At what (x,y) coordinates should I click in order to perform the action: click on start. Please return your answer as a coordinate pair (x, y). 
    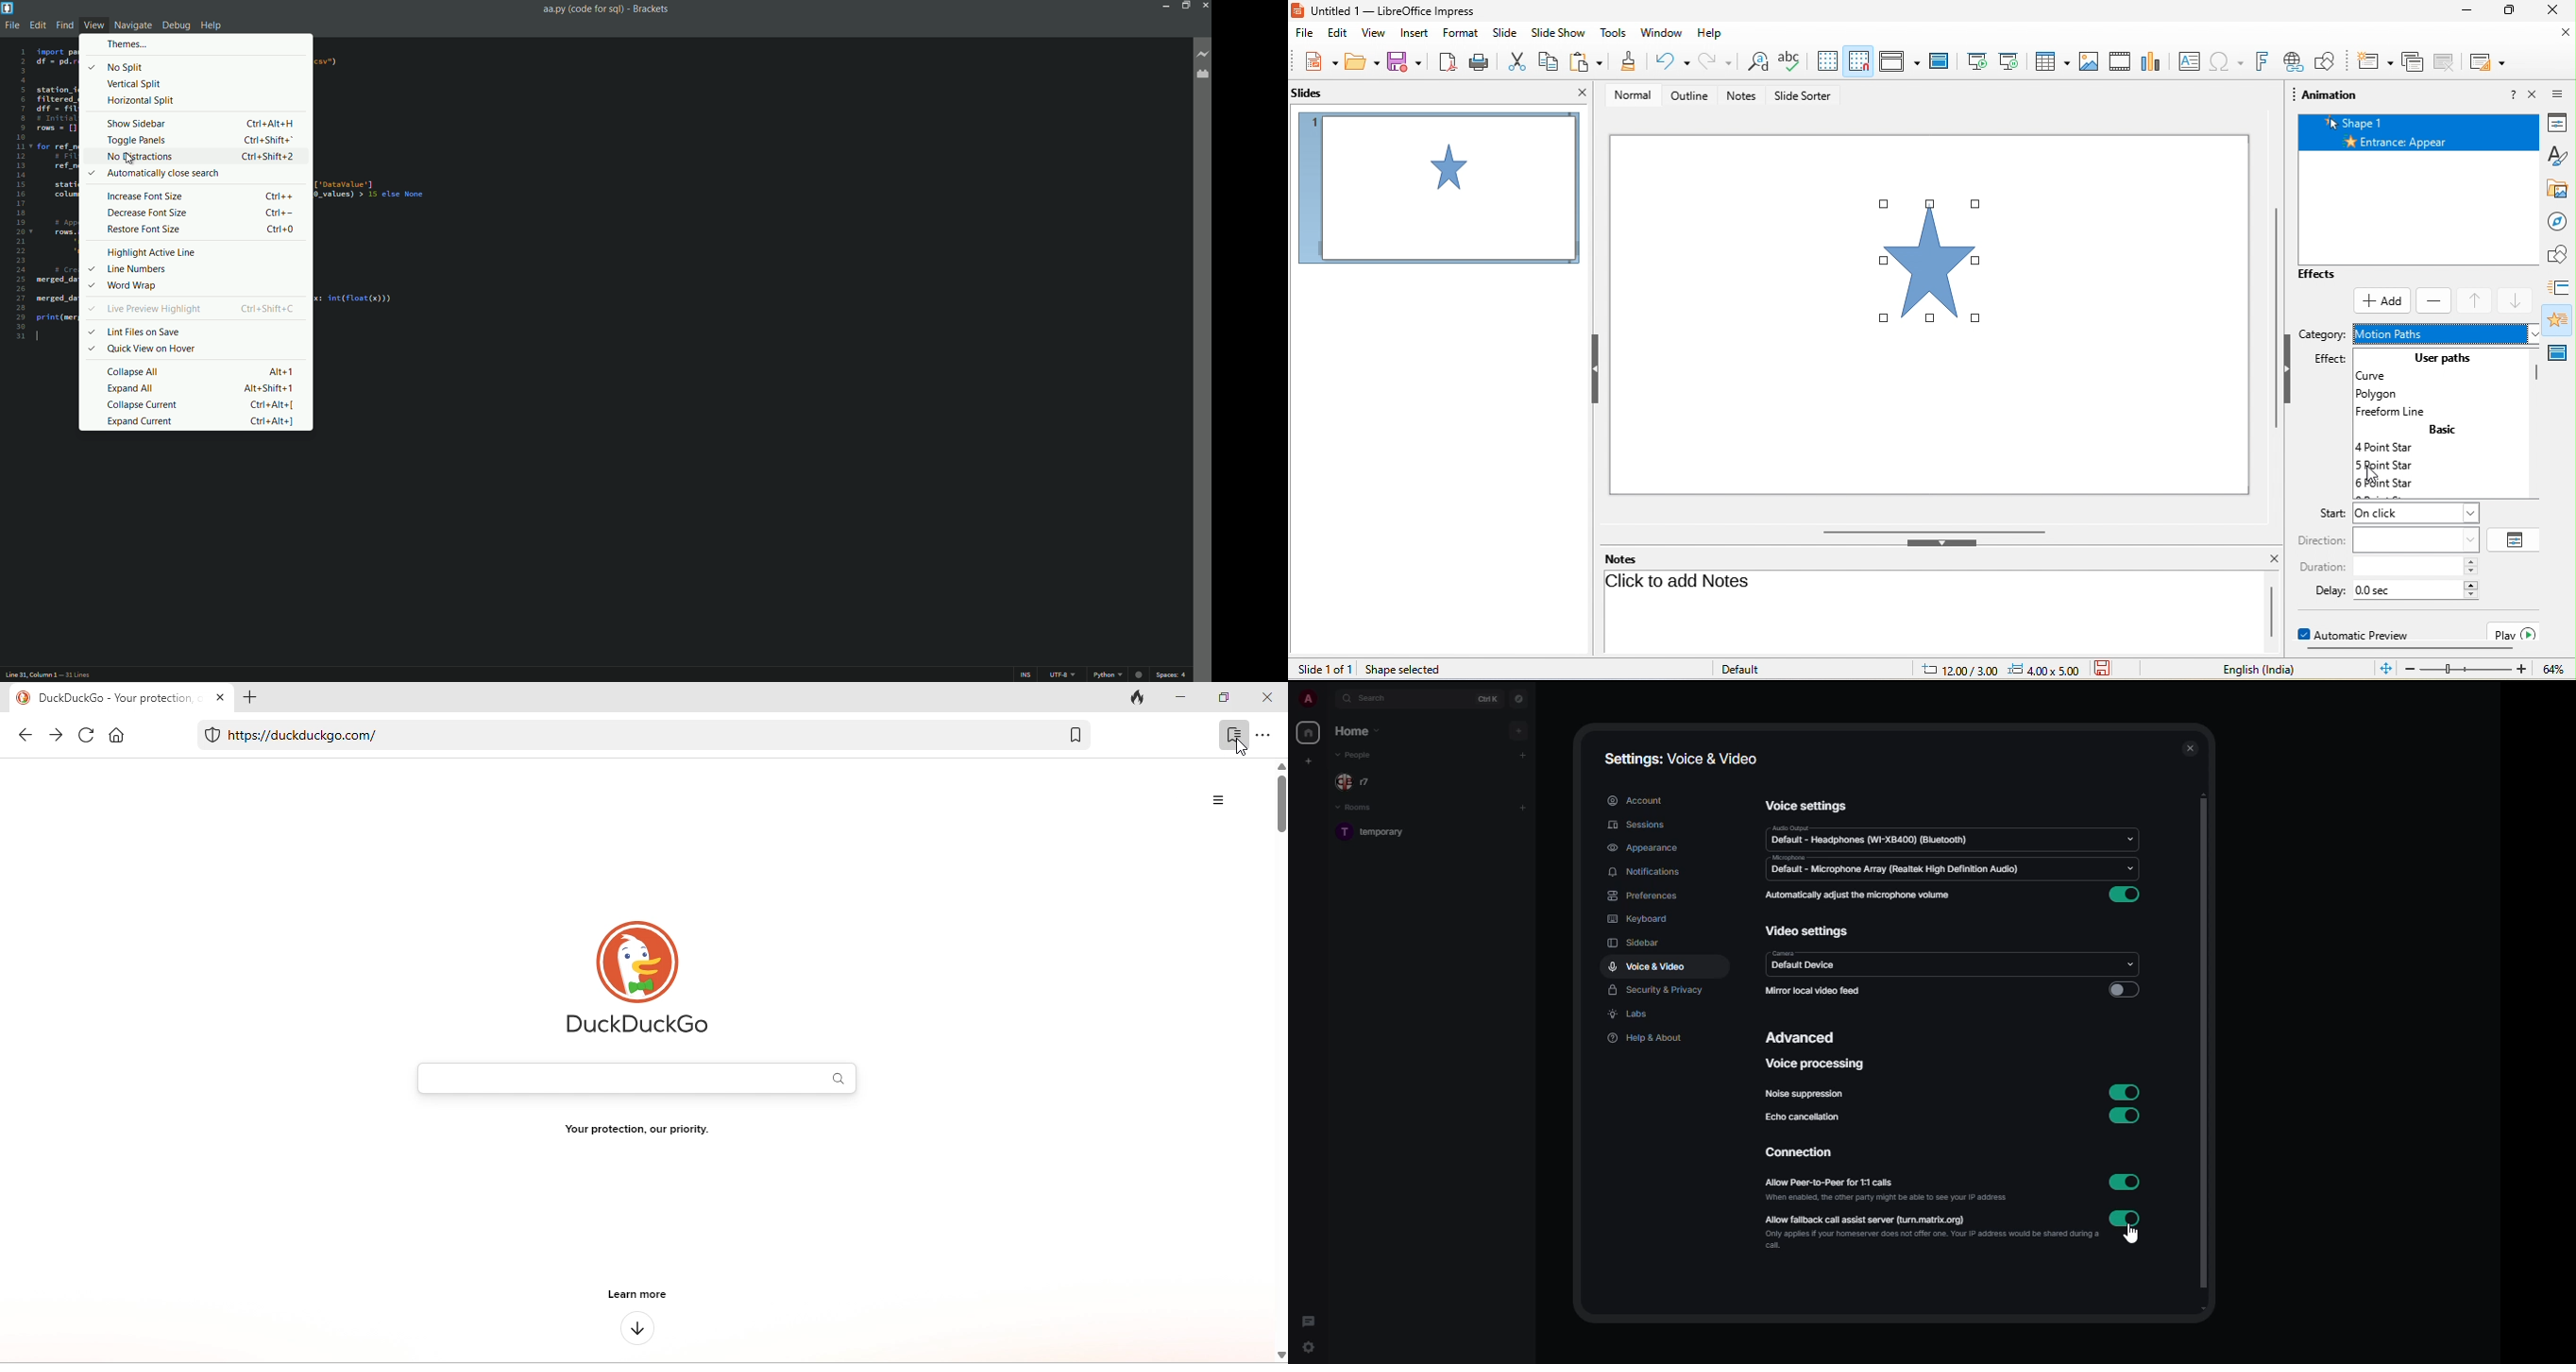
    Looking at the image, I should click on (2323, 515).